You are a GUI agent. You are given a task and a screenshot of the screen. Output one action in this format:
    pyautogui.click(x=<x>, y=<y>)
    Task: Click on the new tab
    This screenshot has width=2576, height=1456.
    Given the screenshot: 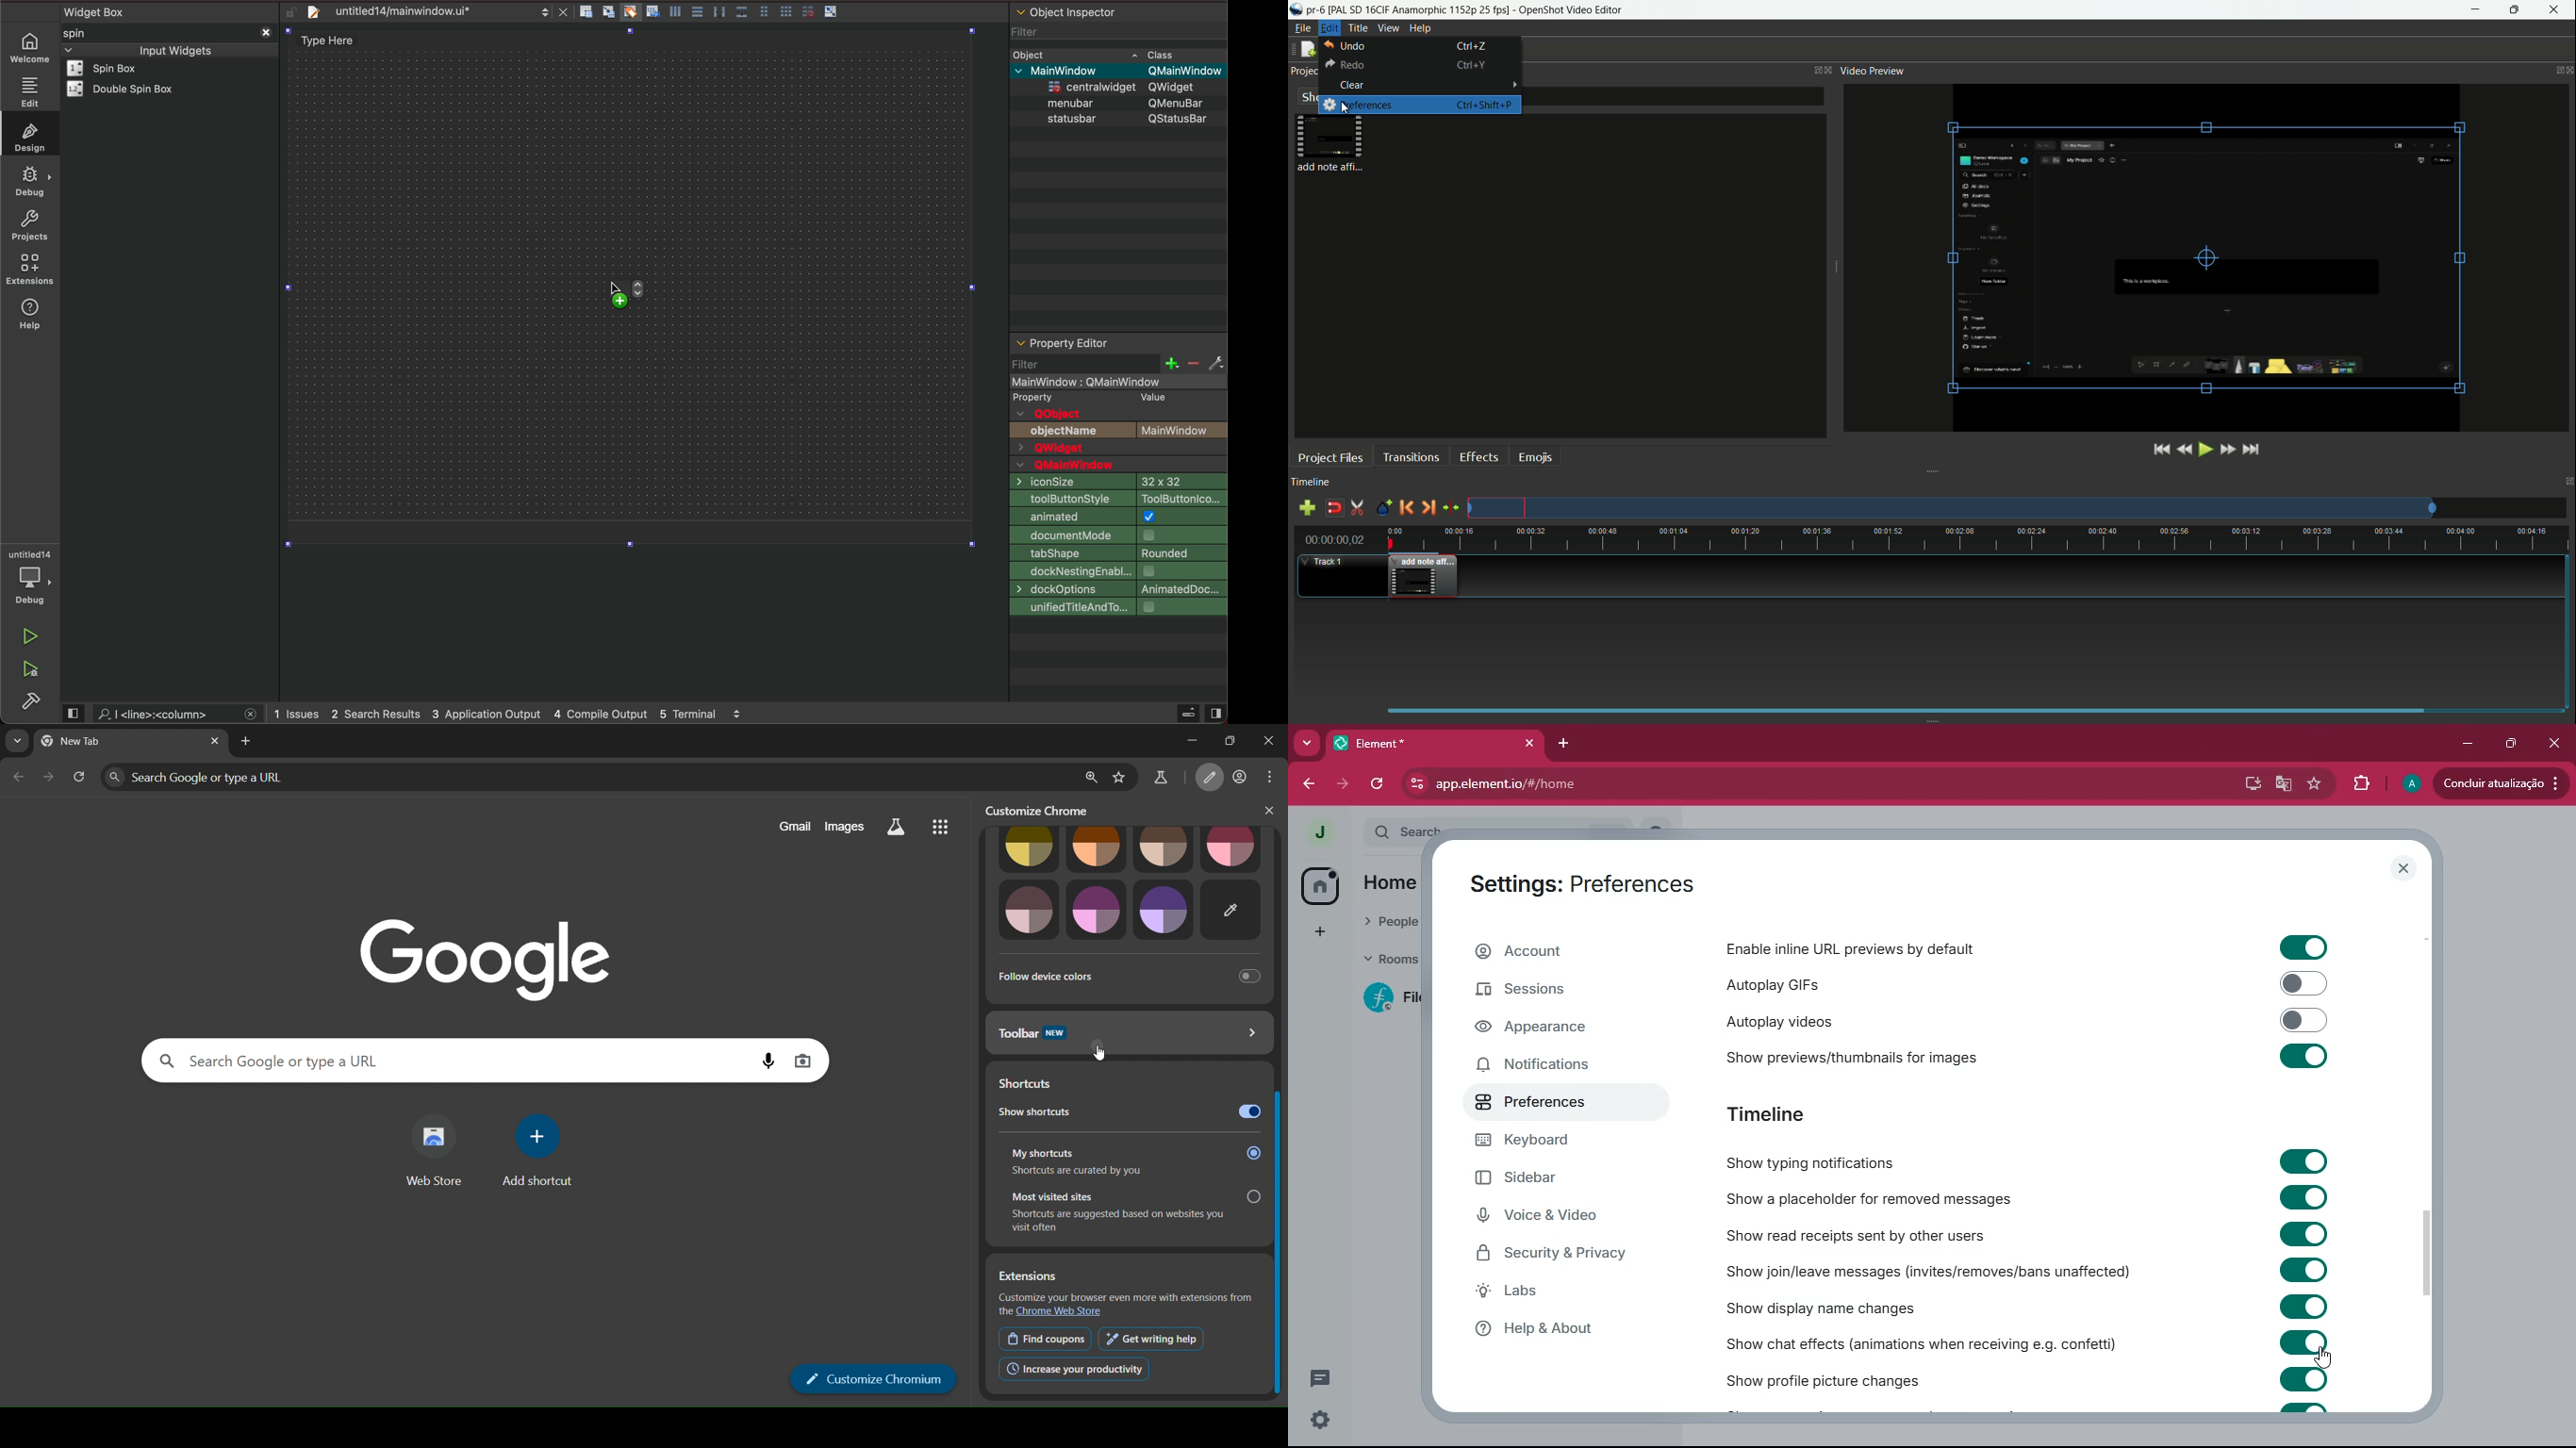 What is the action you would take?
    pyautogui.click(x=246, y=742)
    